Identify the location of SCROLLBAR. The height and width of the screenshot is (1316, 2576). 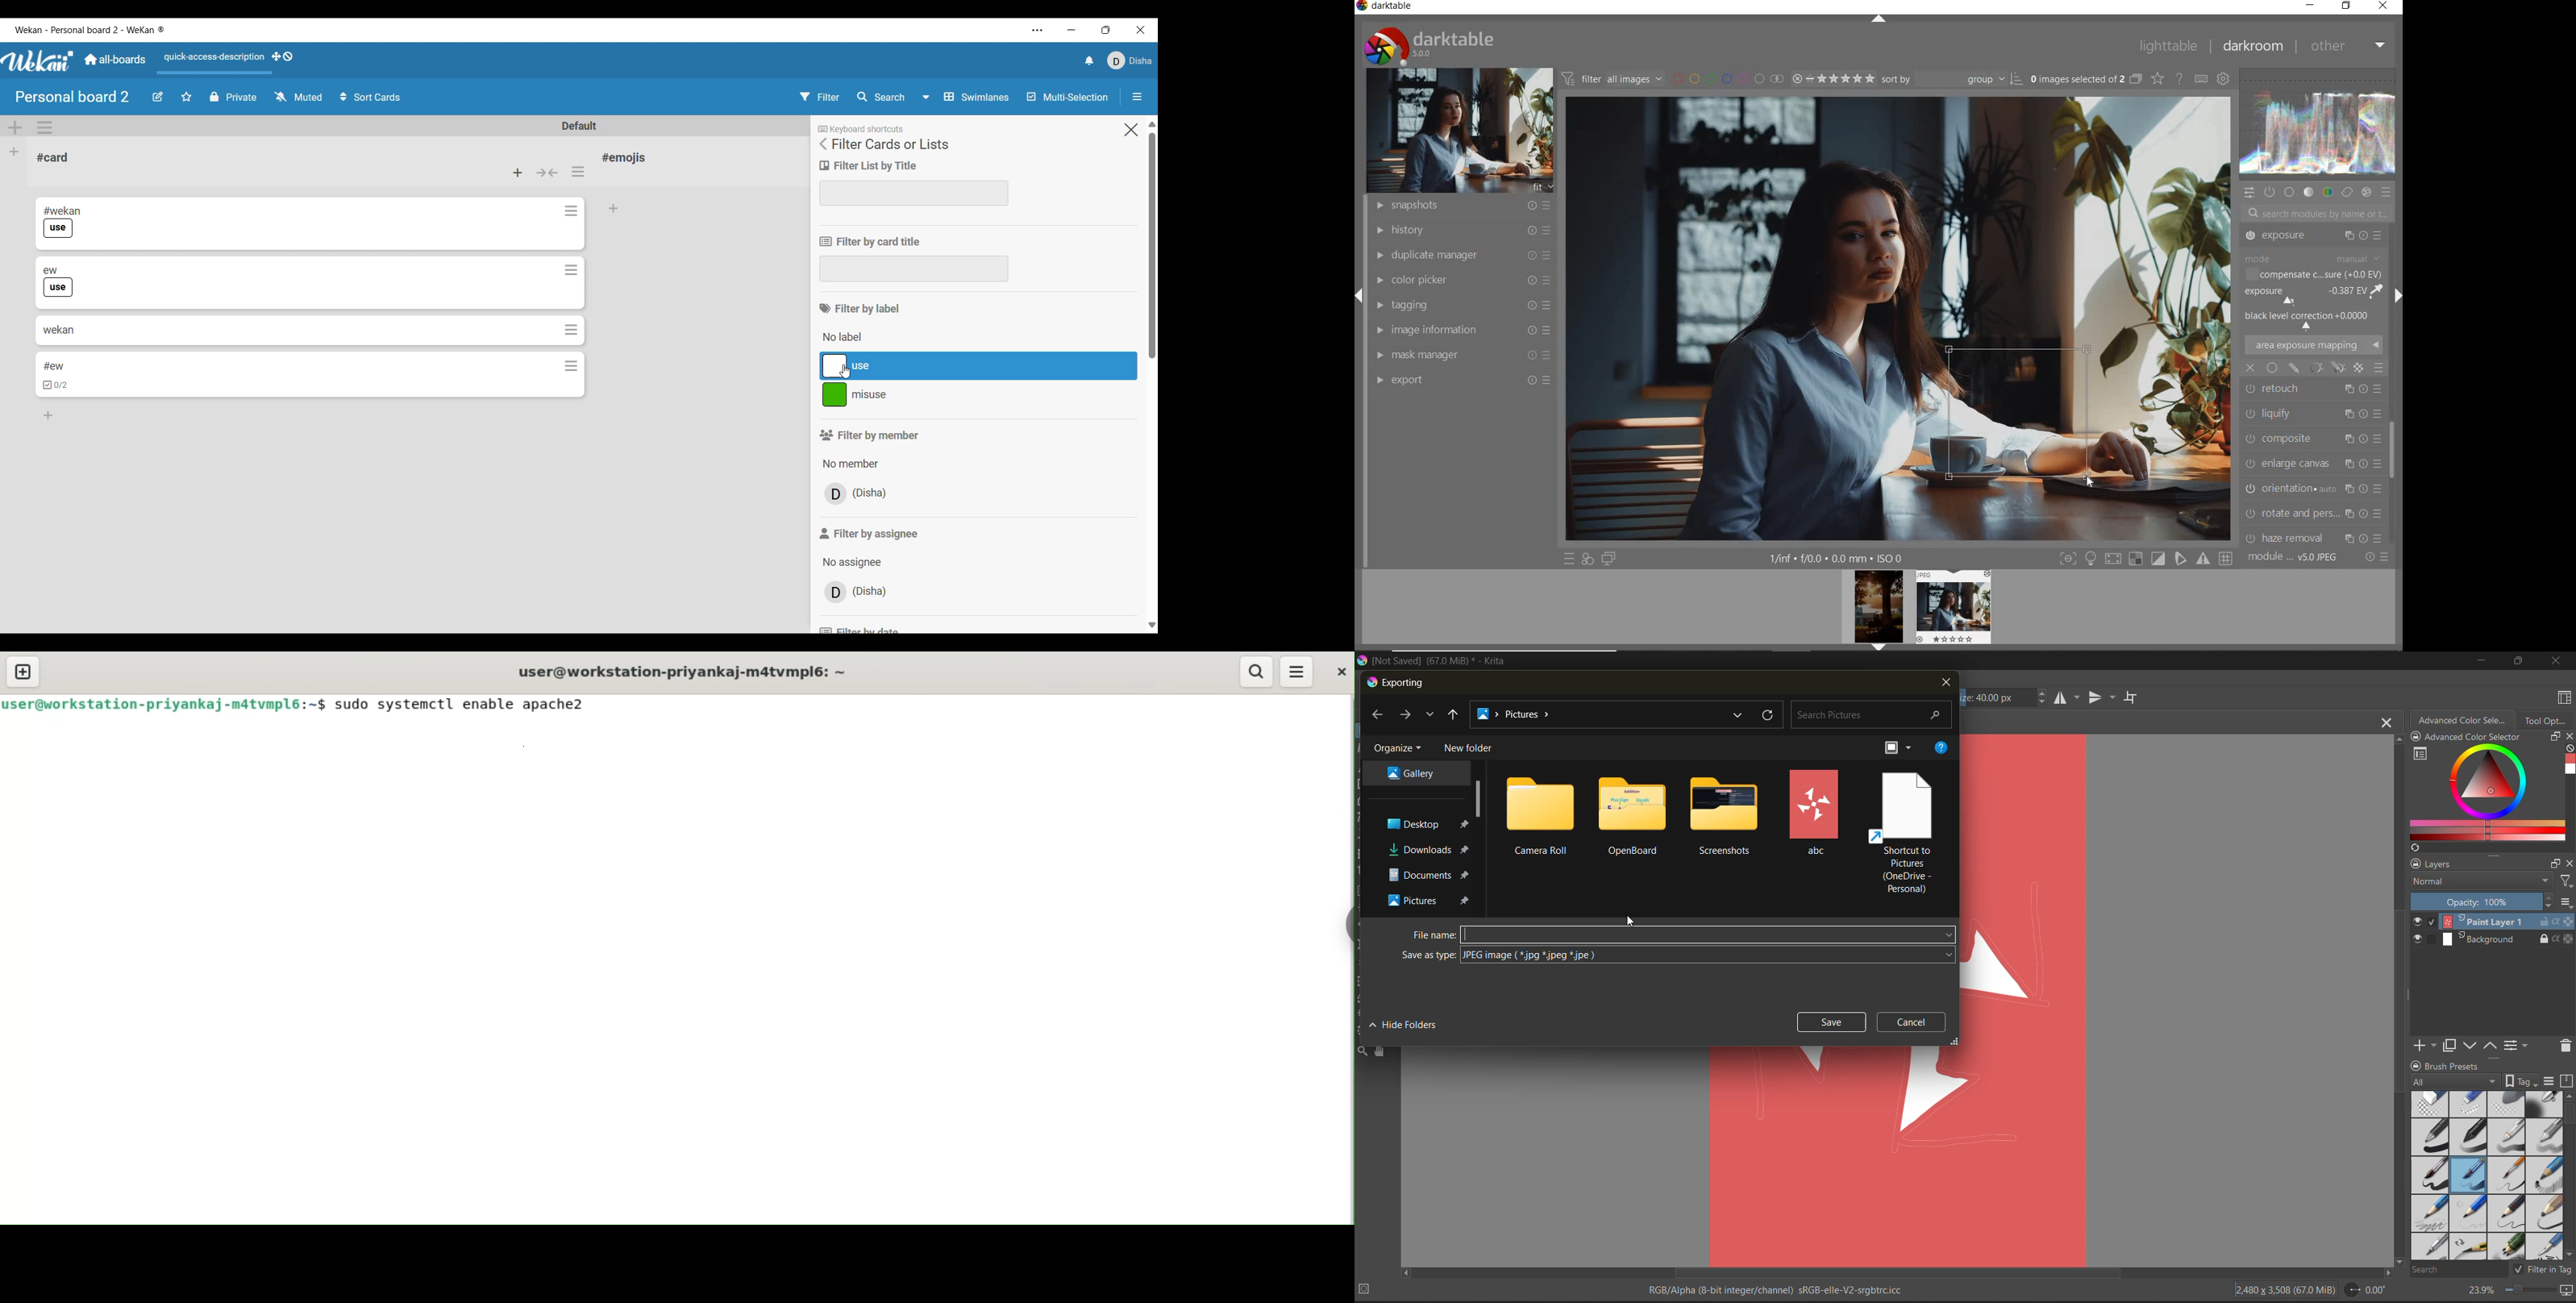
(2395, 456).